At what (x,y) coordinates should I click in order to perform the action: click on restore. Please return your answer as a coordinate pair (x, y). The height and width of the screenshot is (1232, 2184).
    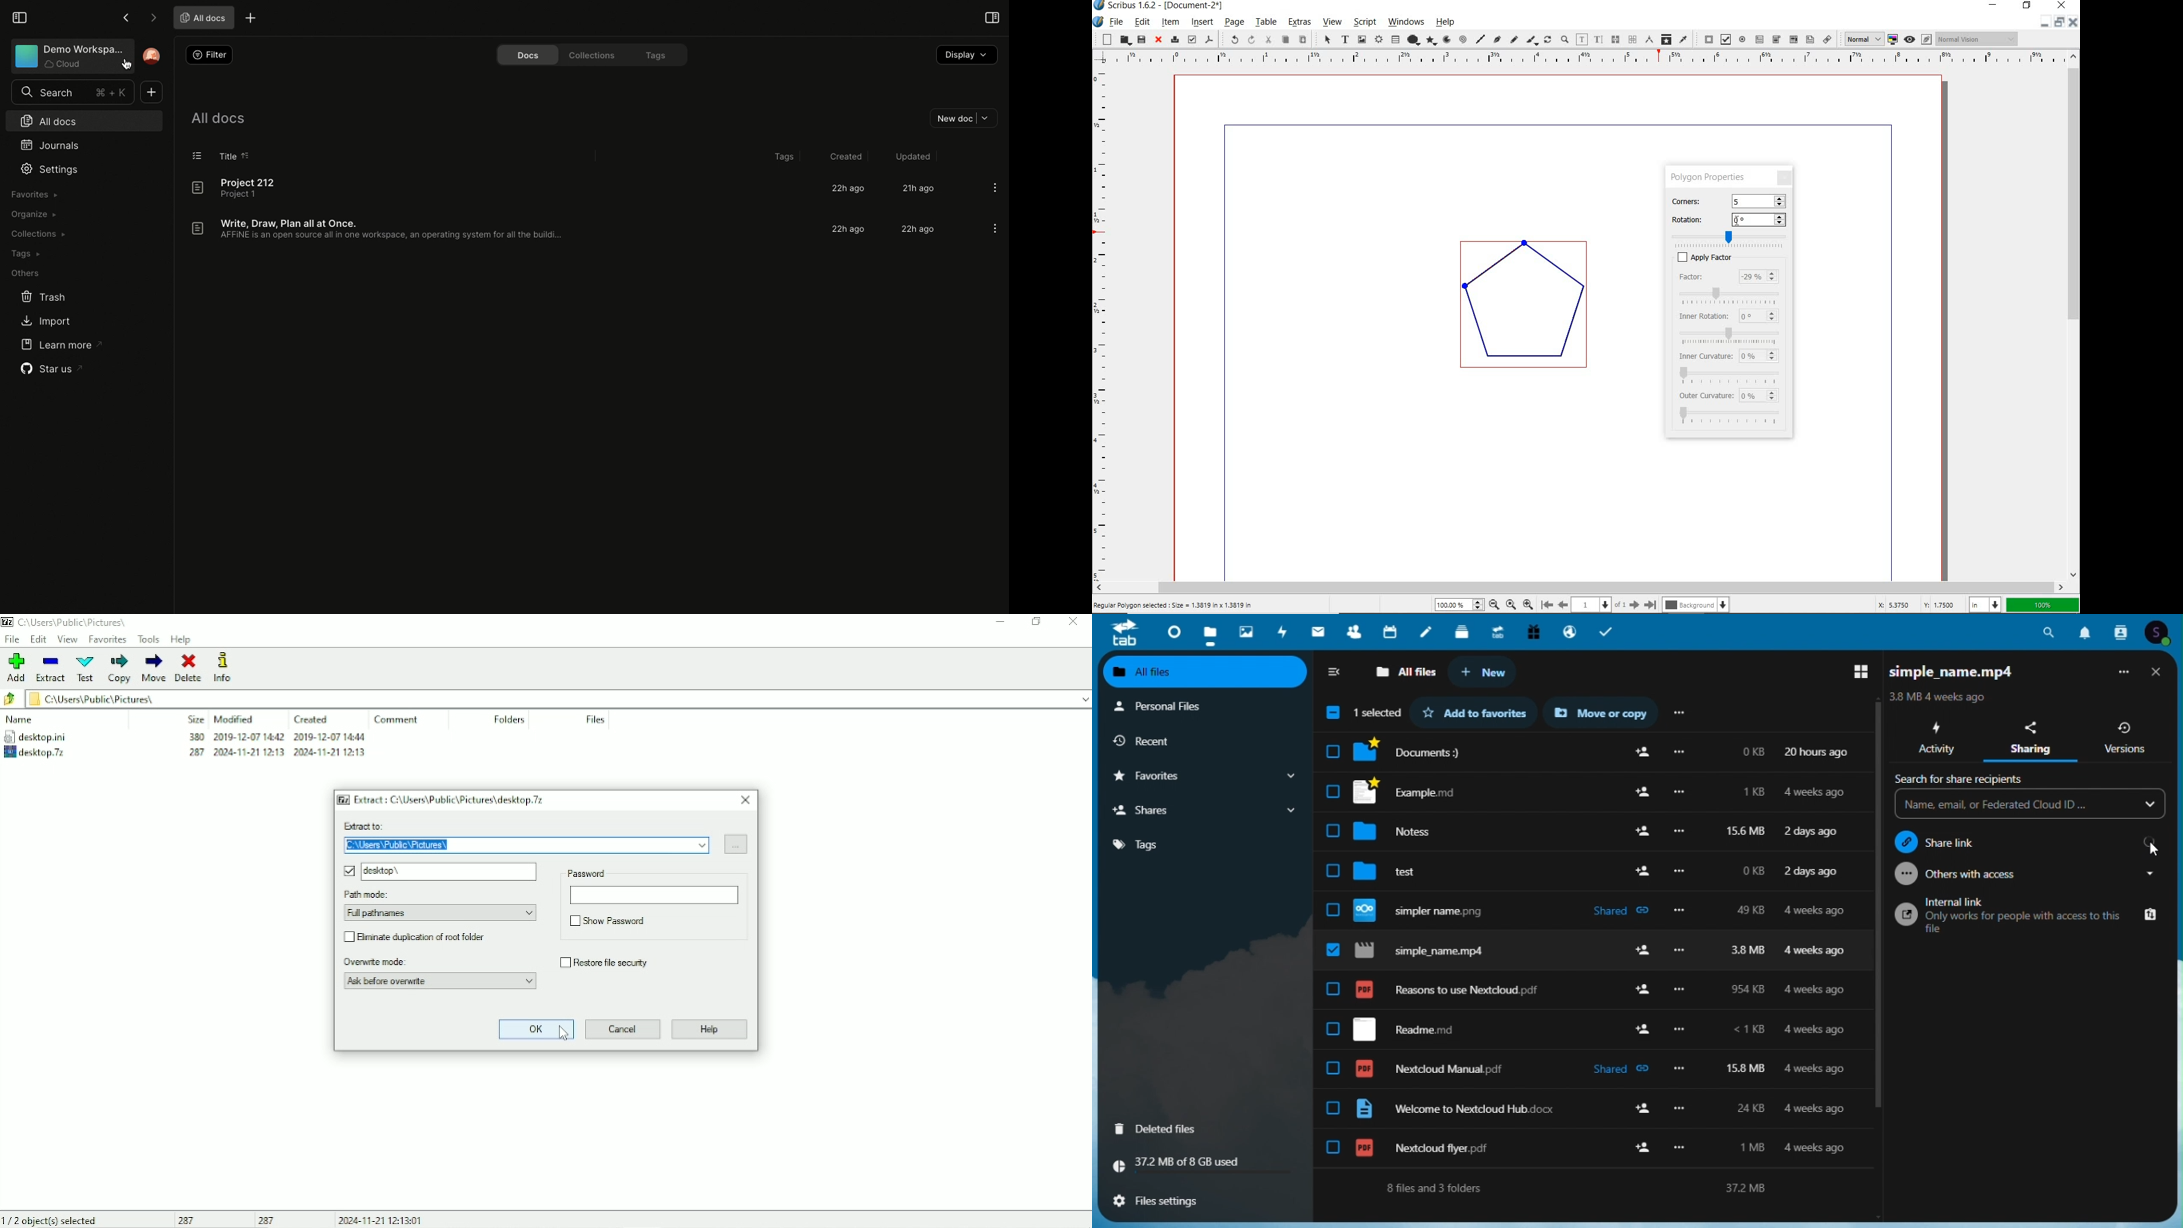
    Looking at the image, I should click on (2028, 6).